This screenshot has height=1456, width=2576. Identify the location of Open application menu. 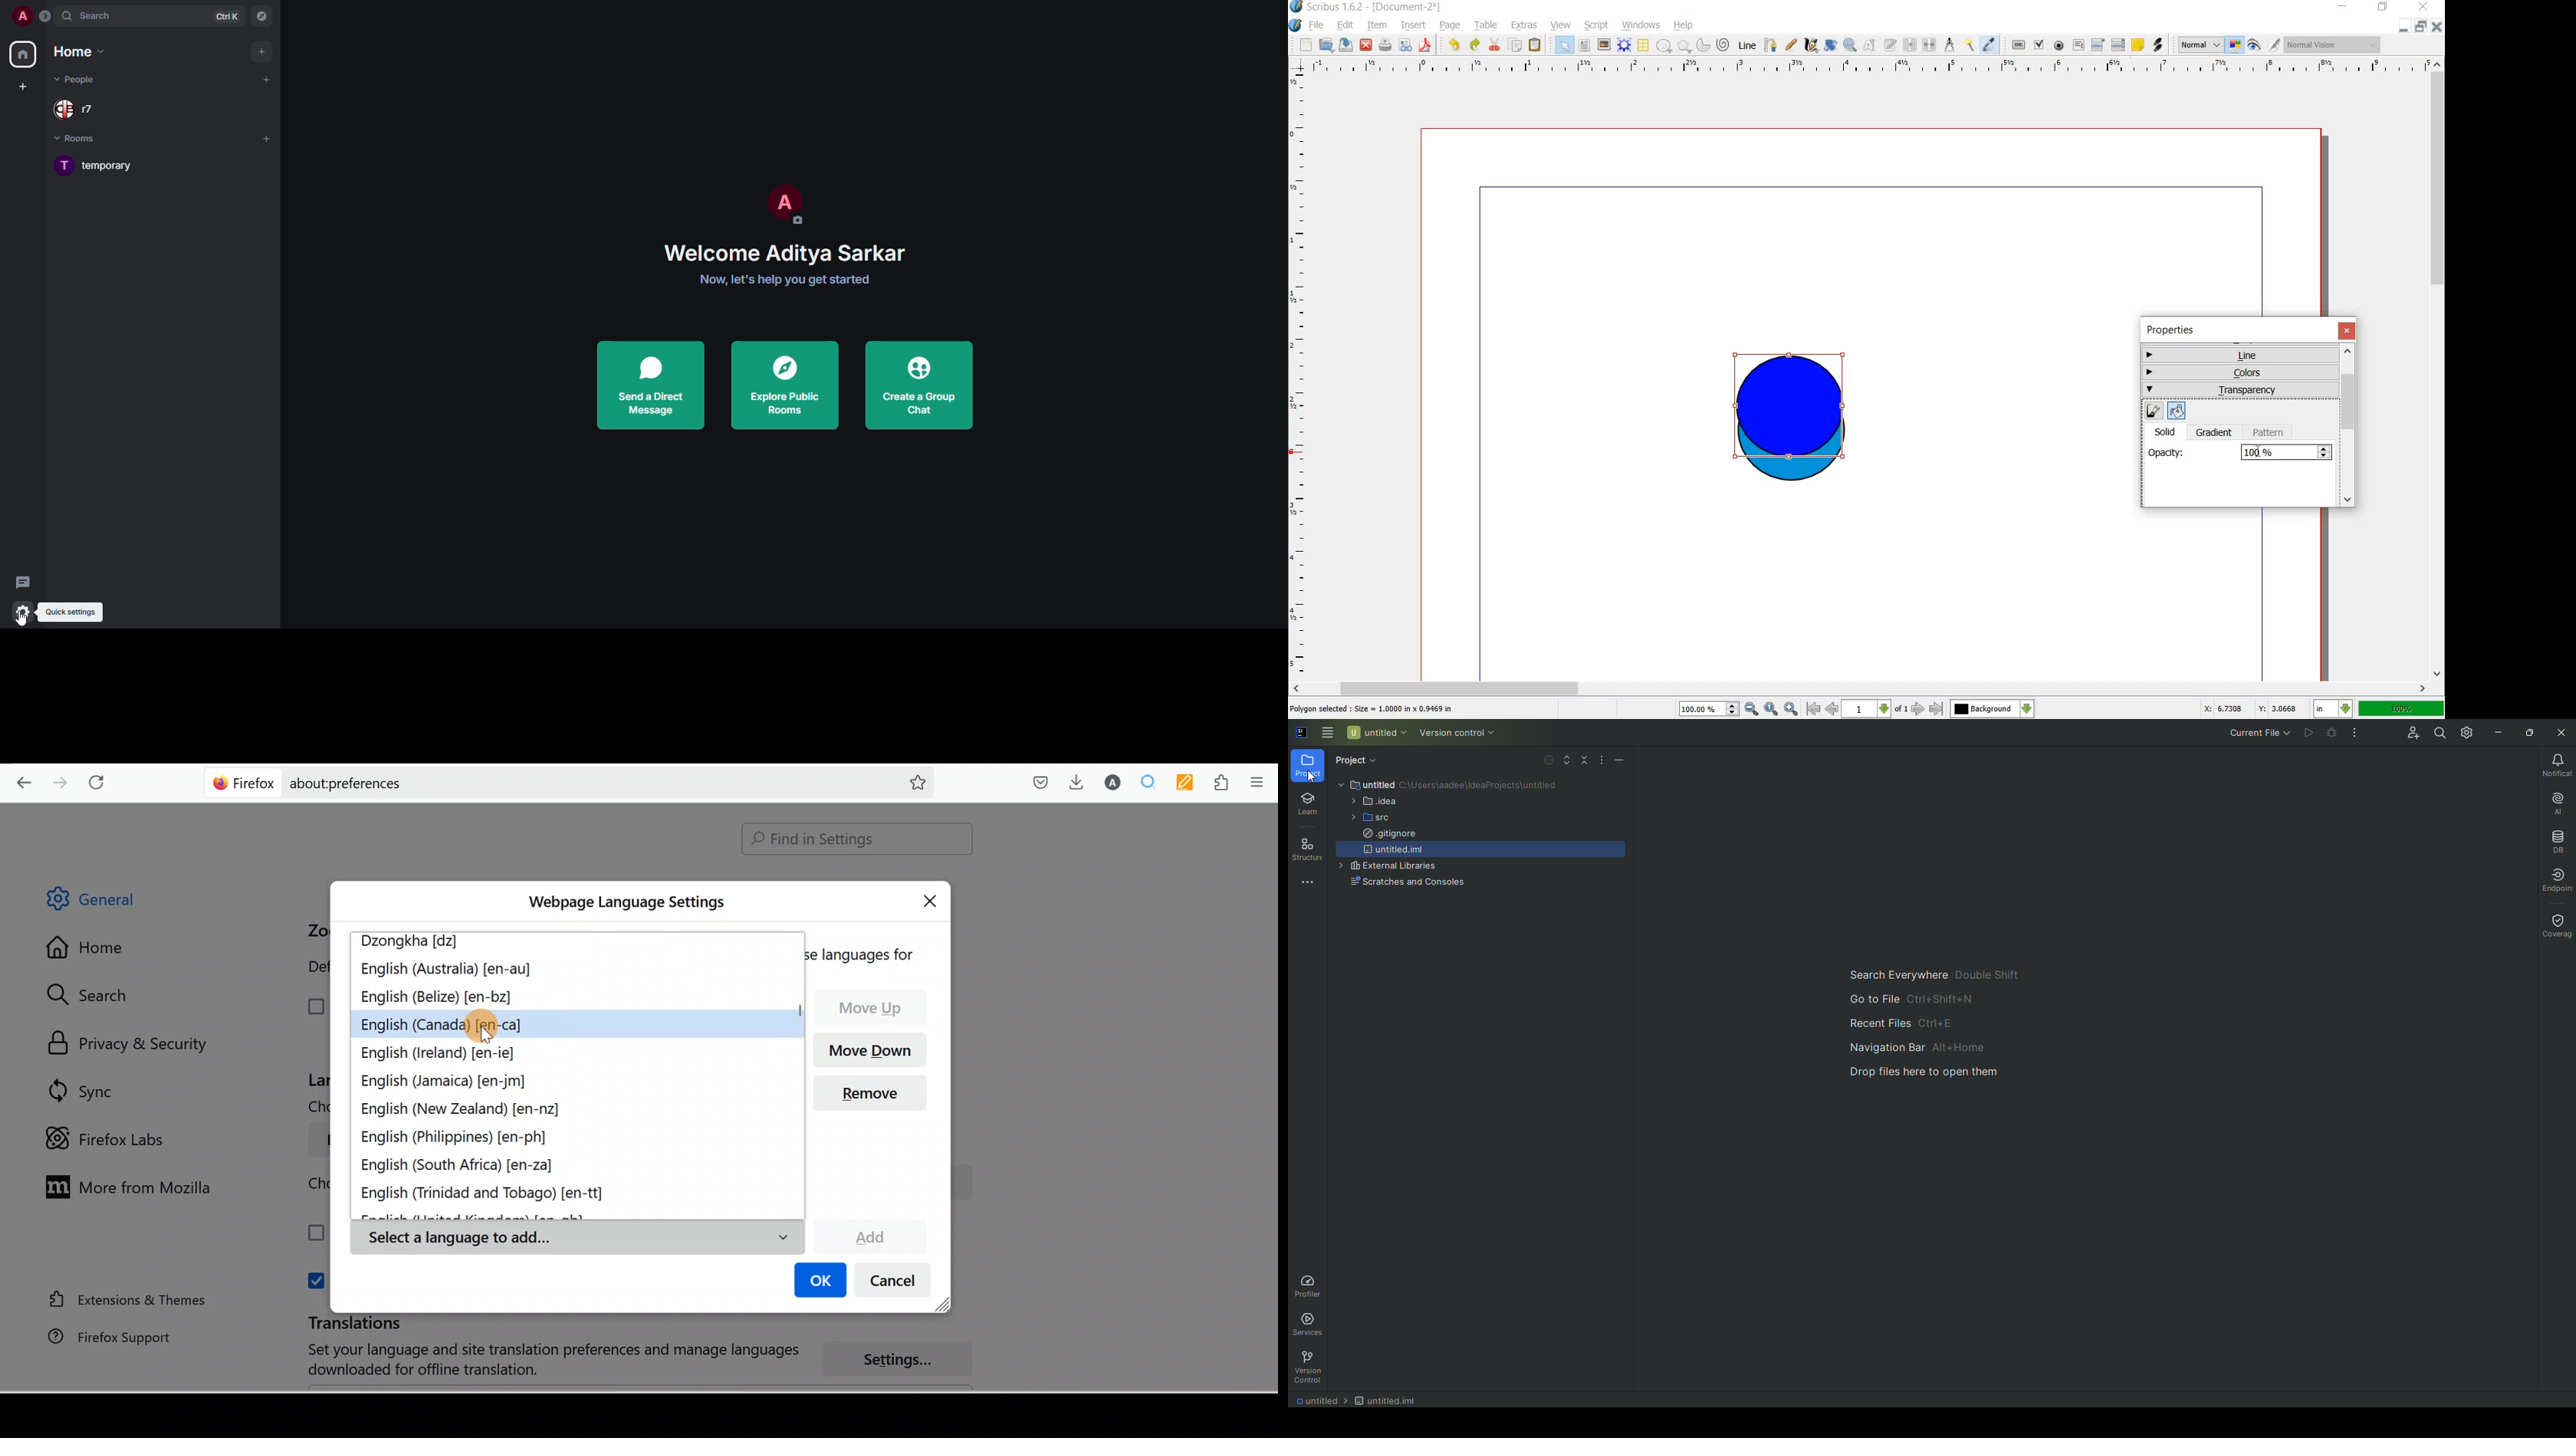
(1262, 781).